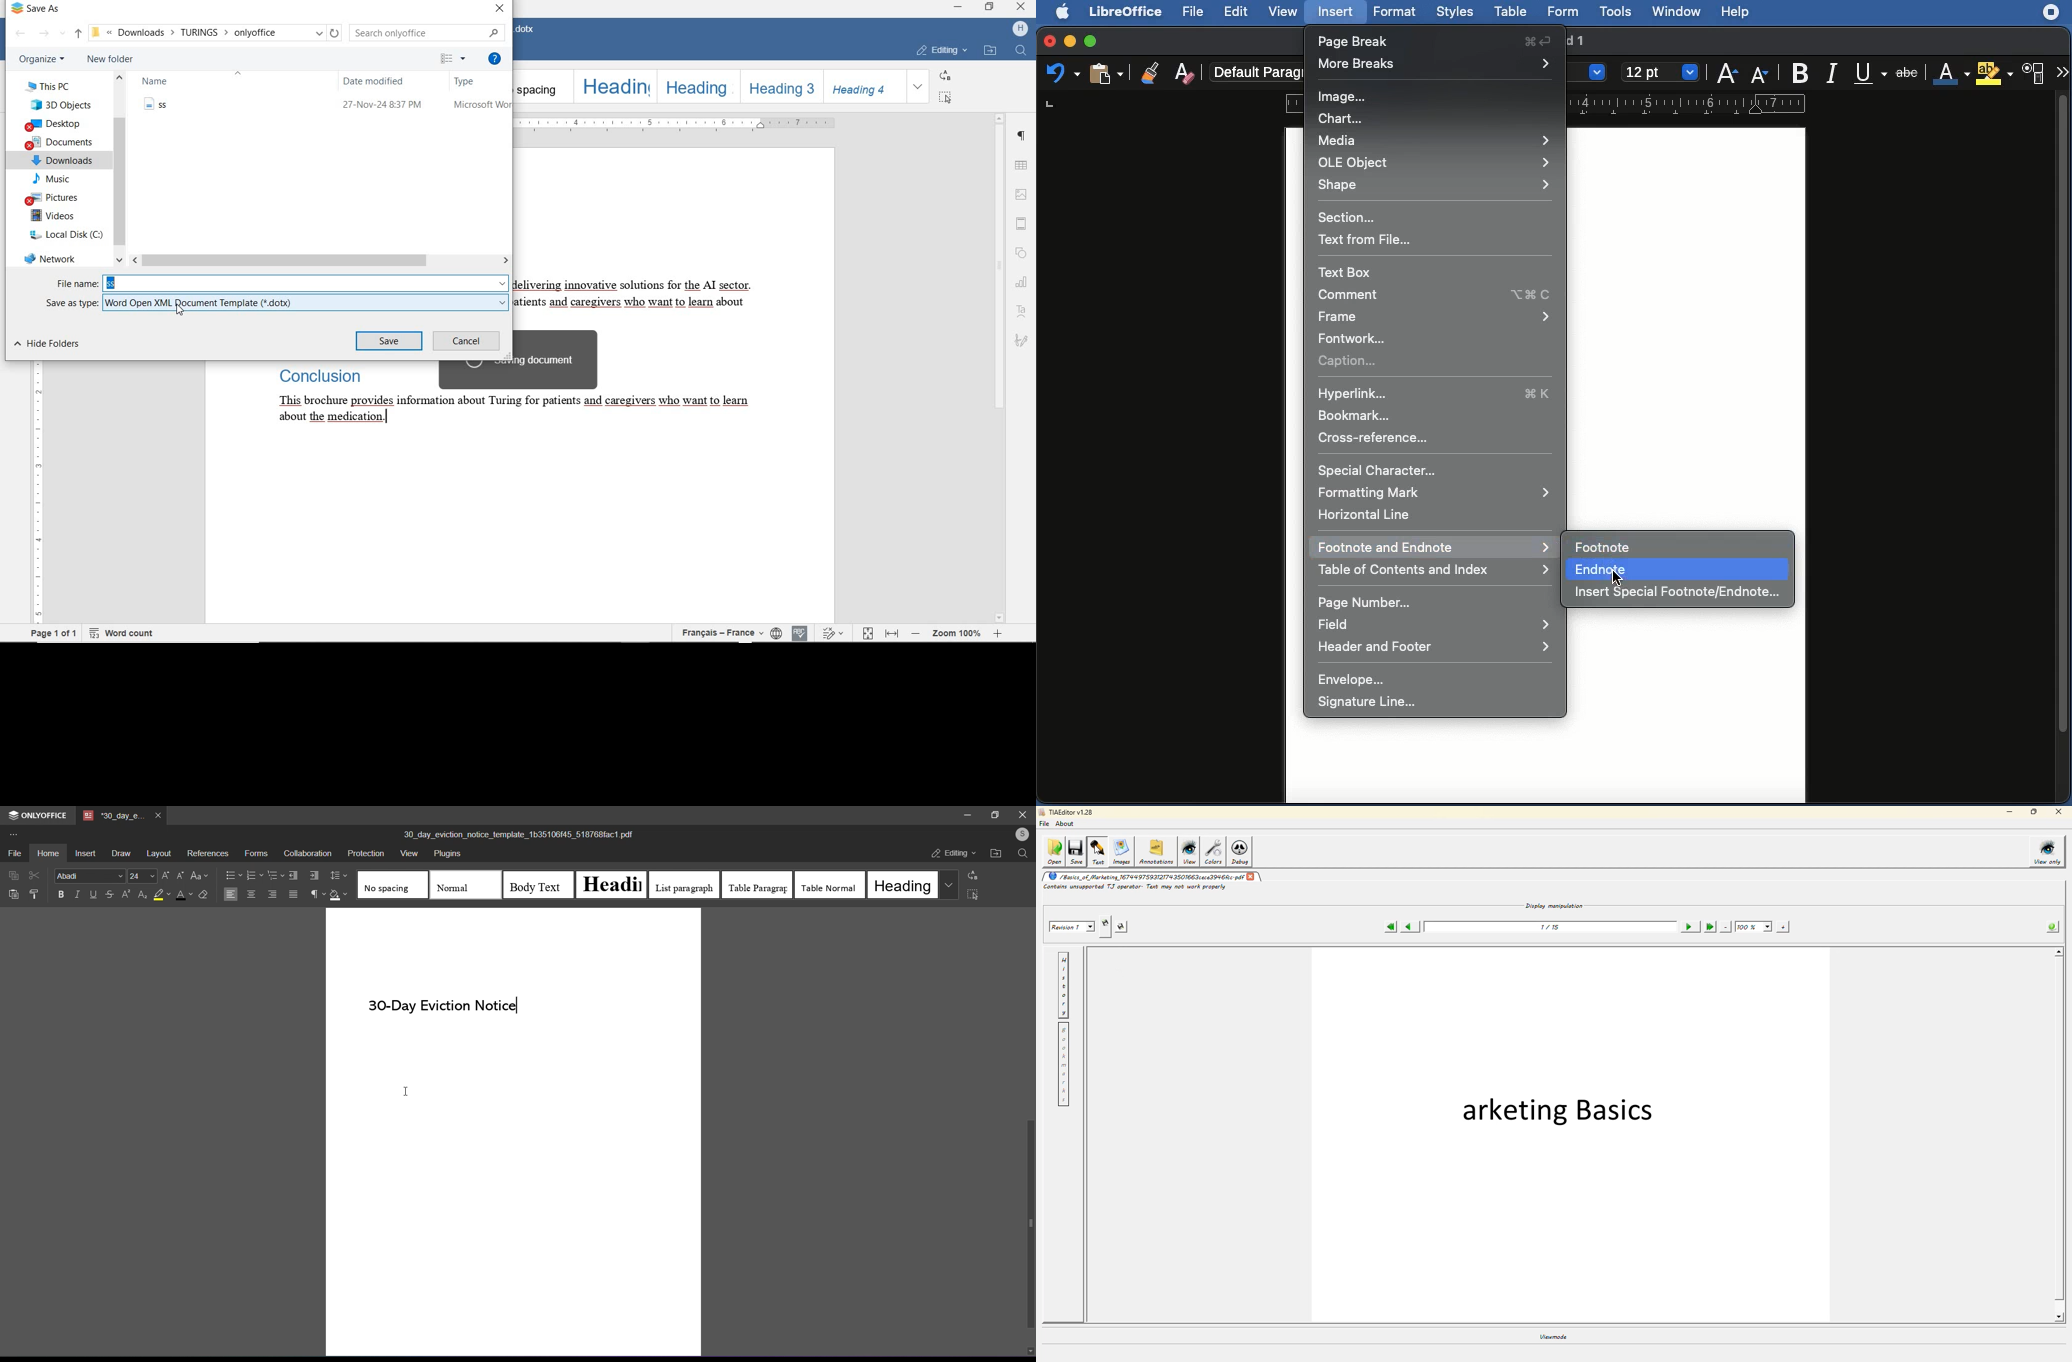 The image size is (2072, 1372). I want to click on underline, so click(93, 893).